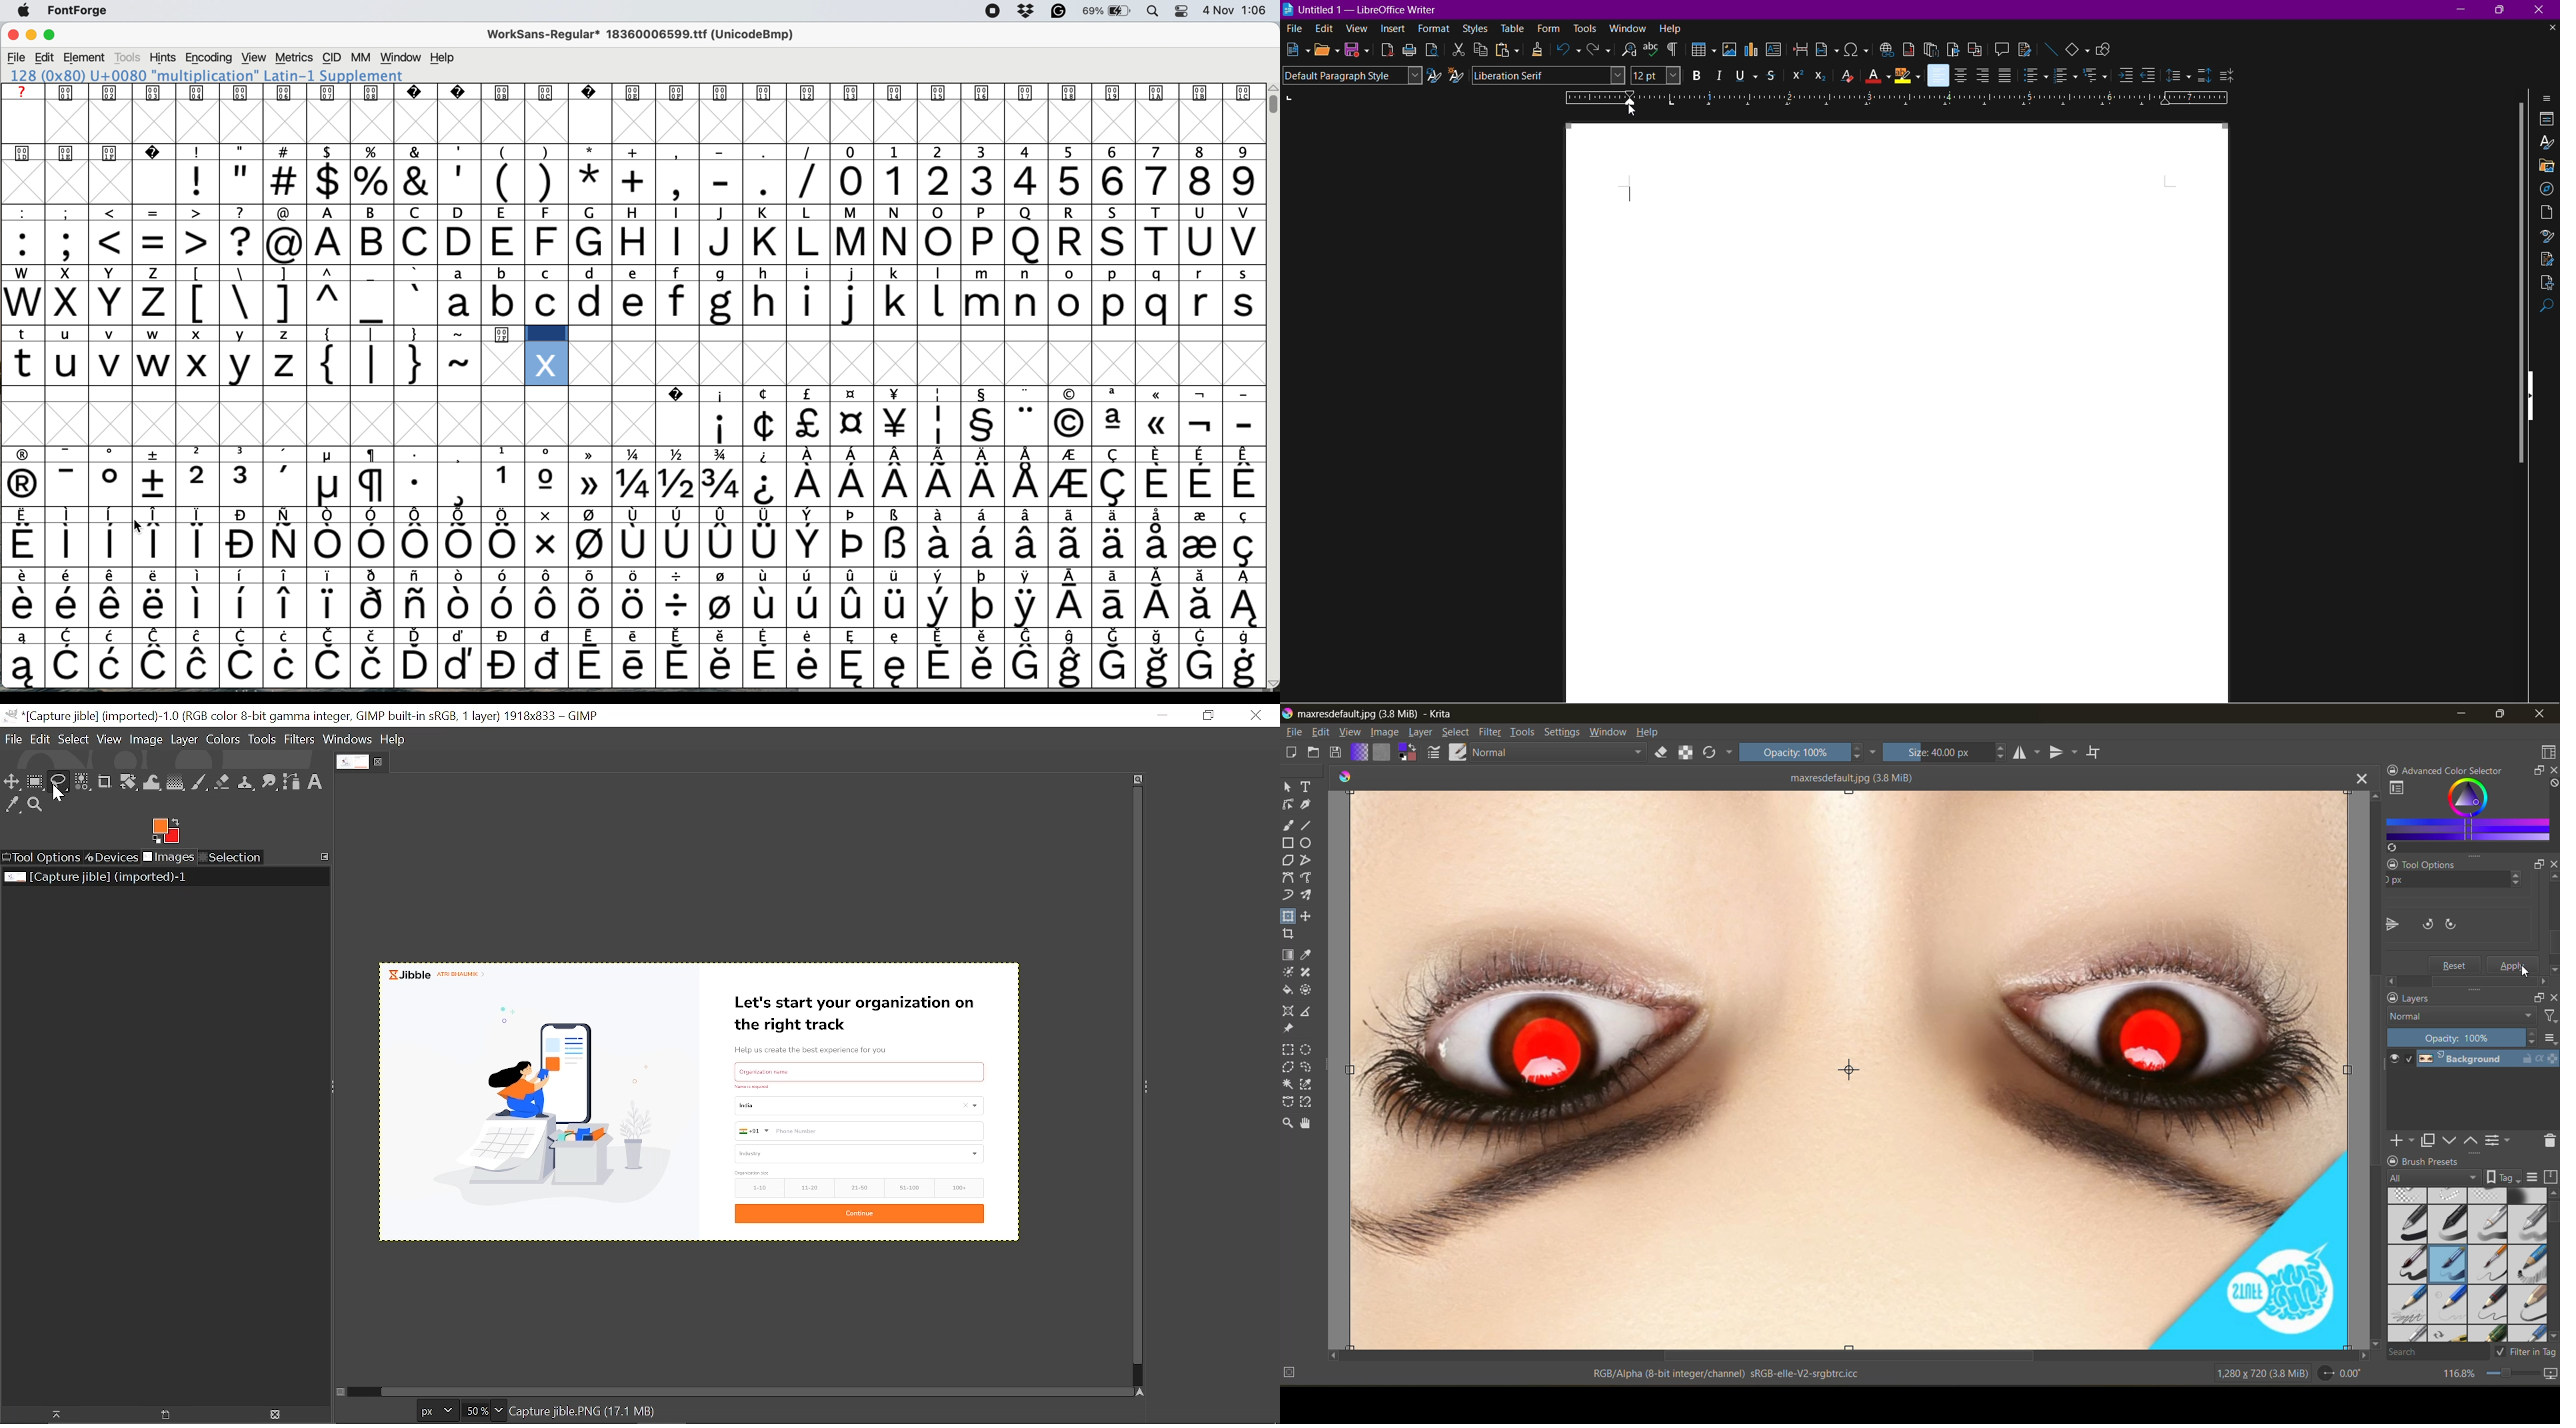 This screenshot has height=1428, width=2576. Describe the element at coordinates (2441, 863) in the screenshot. I see `Tool options` at that location.